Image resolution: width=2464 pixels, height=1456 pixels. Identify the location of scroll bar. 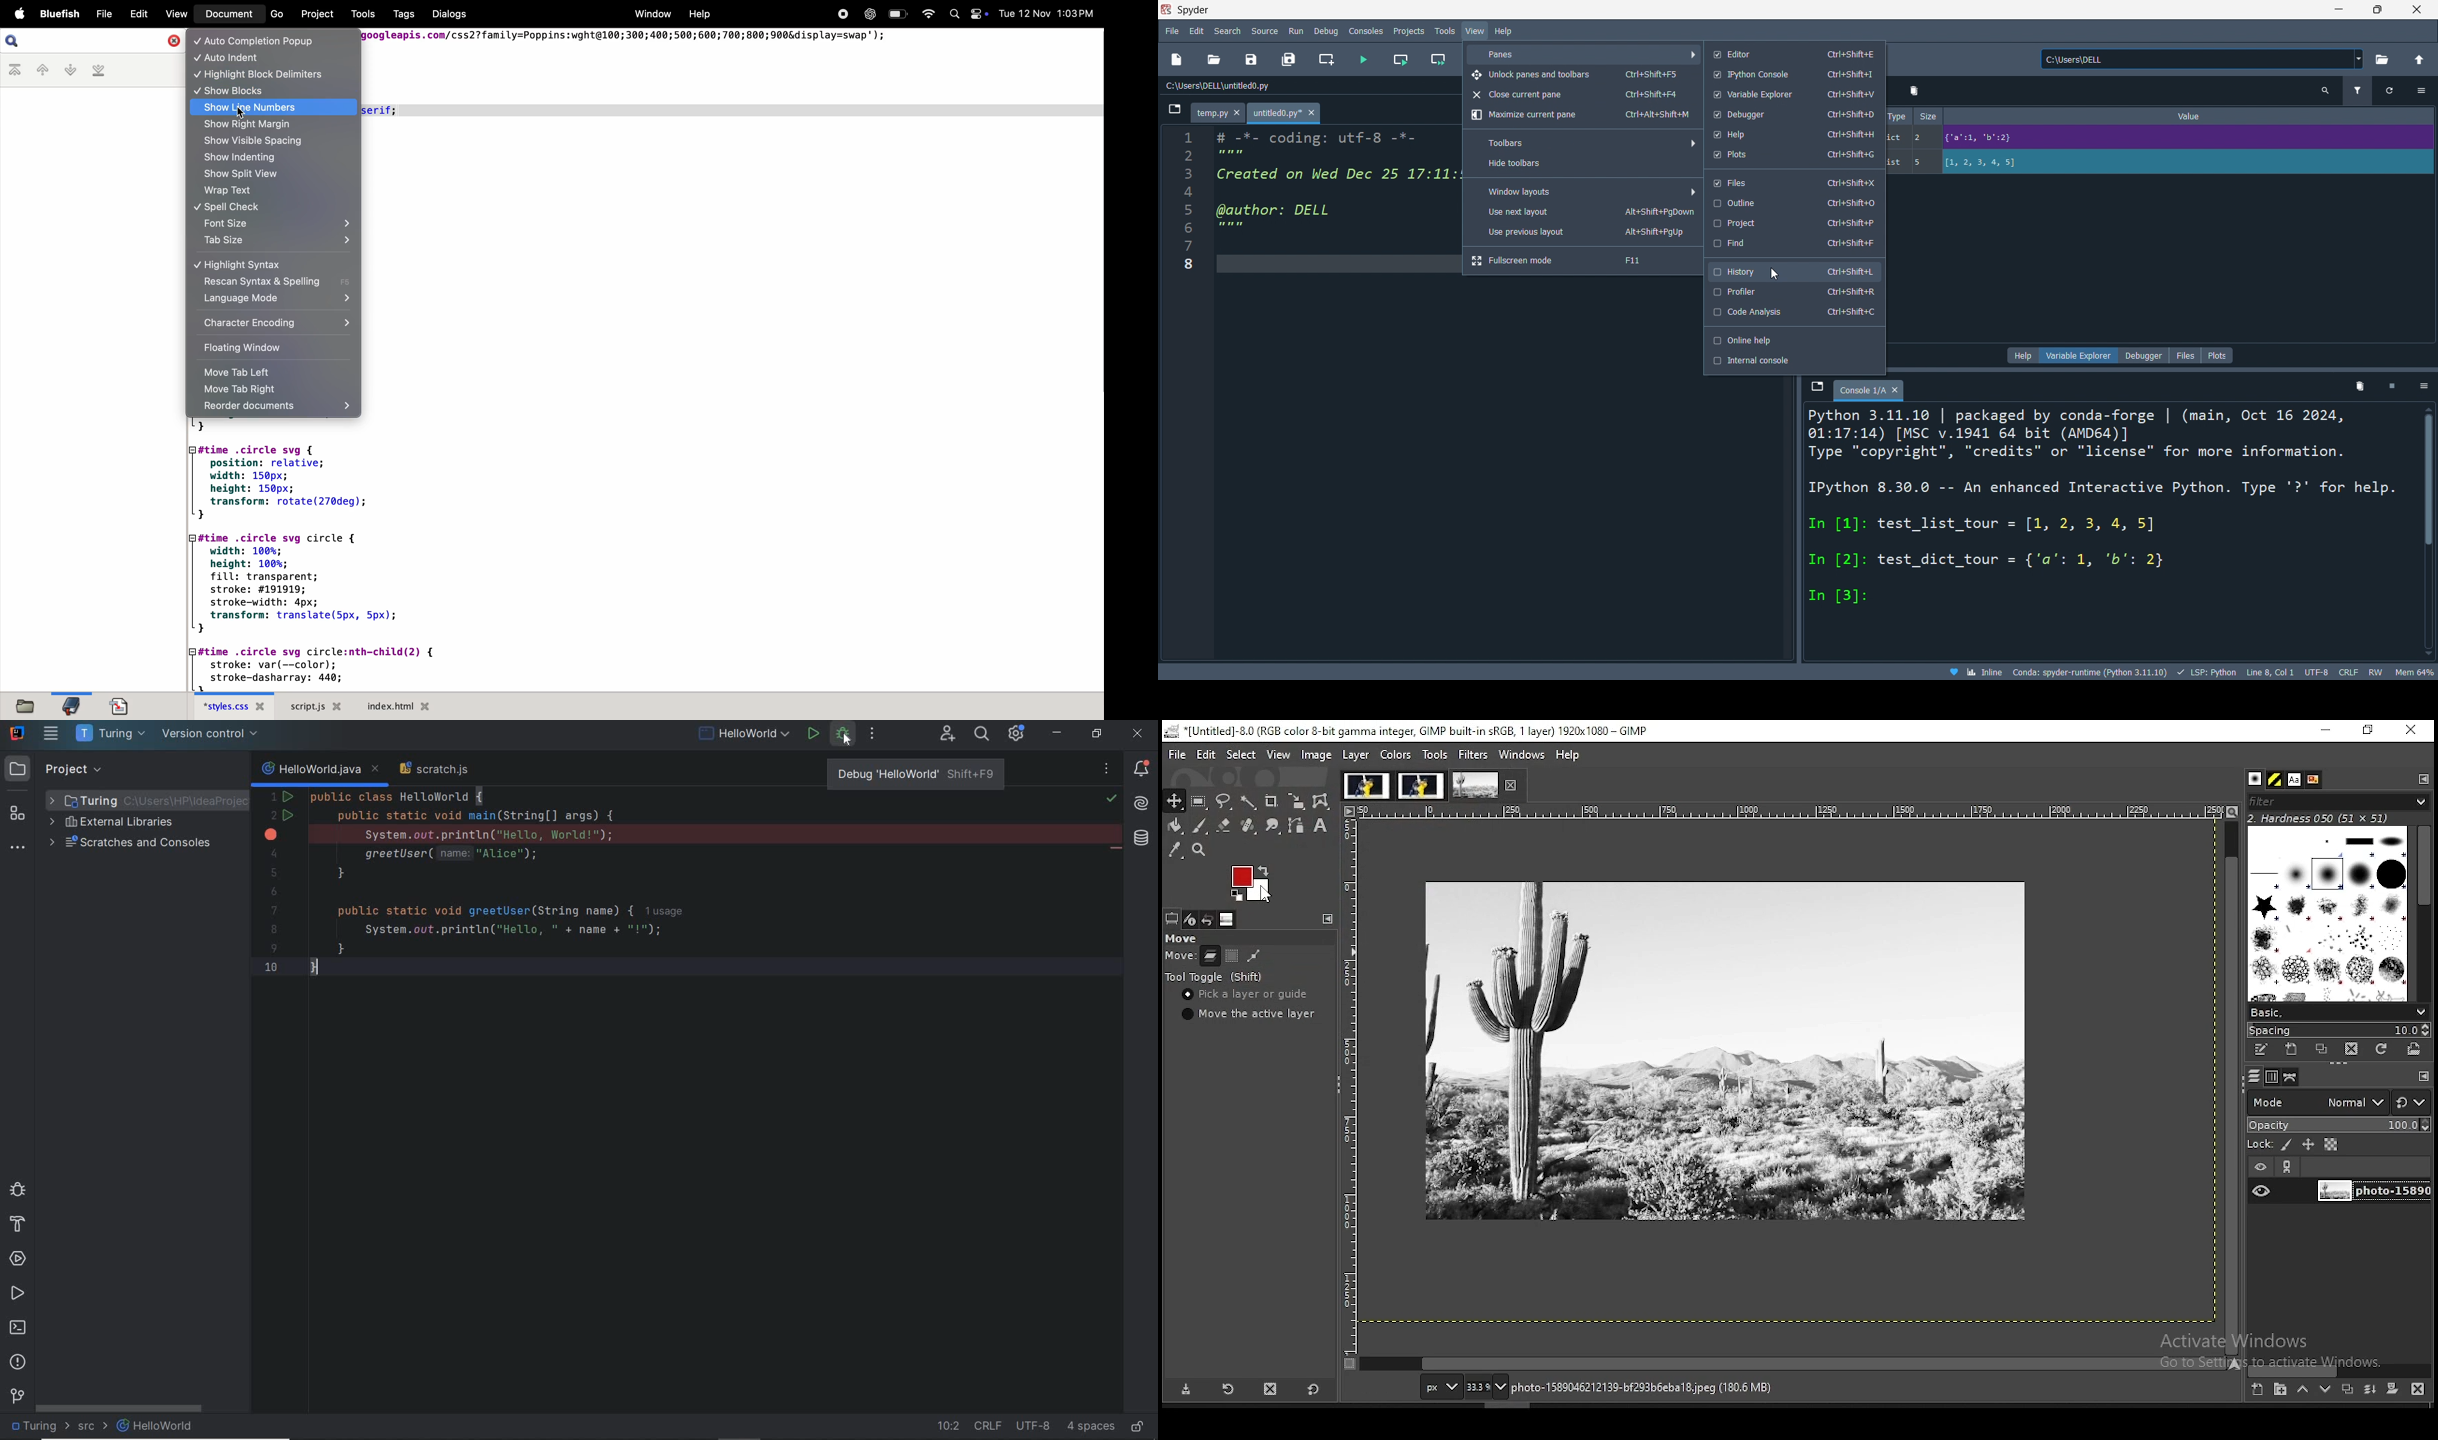
(2339, 1370).